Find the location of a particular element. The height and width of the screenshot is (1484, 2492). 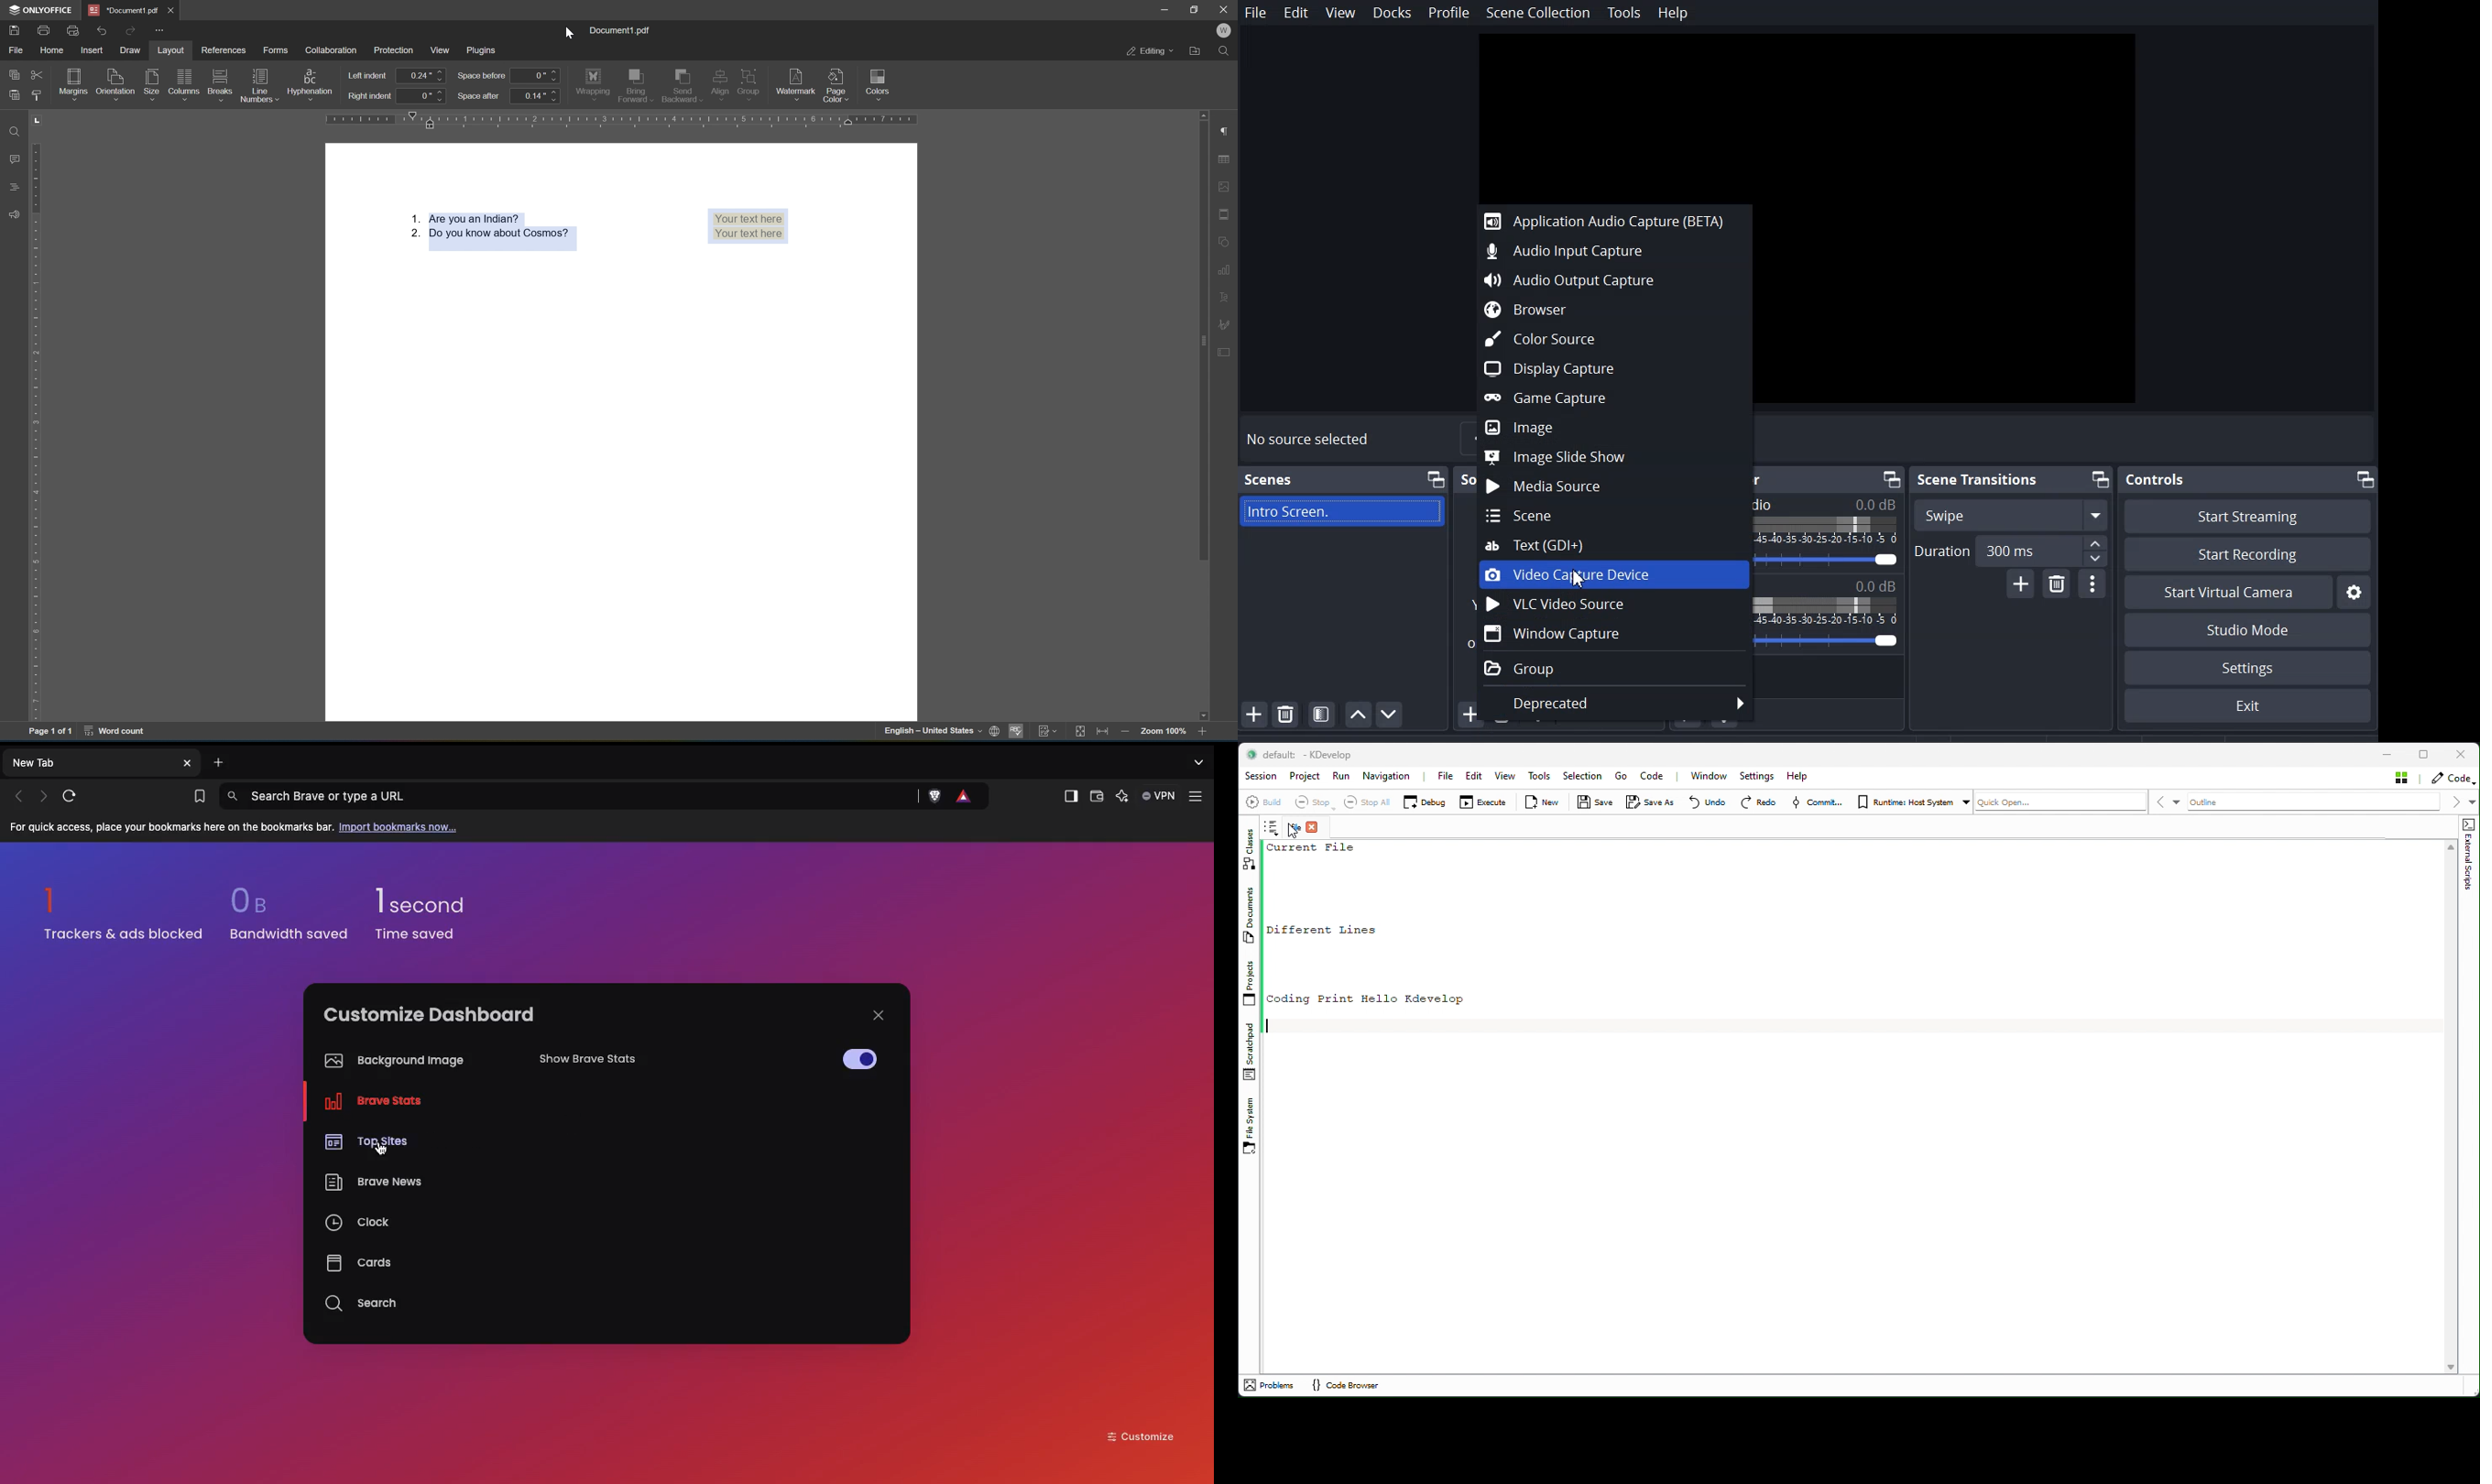

send forward is located at coordinates (636, 85).